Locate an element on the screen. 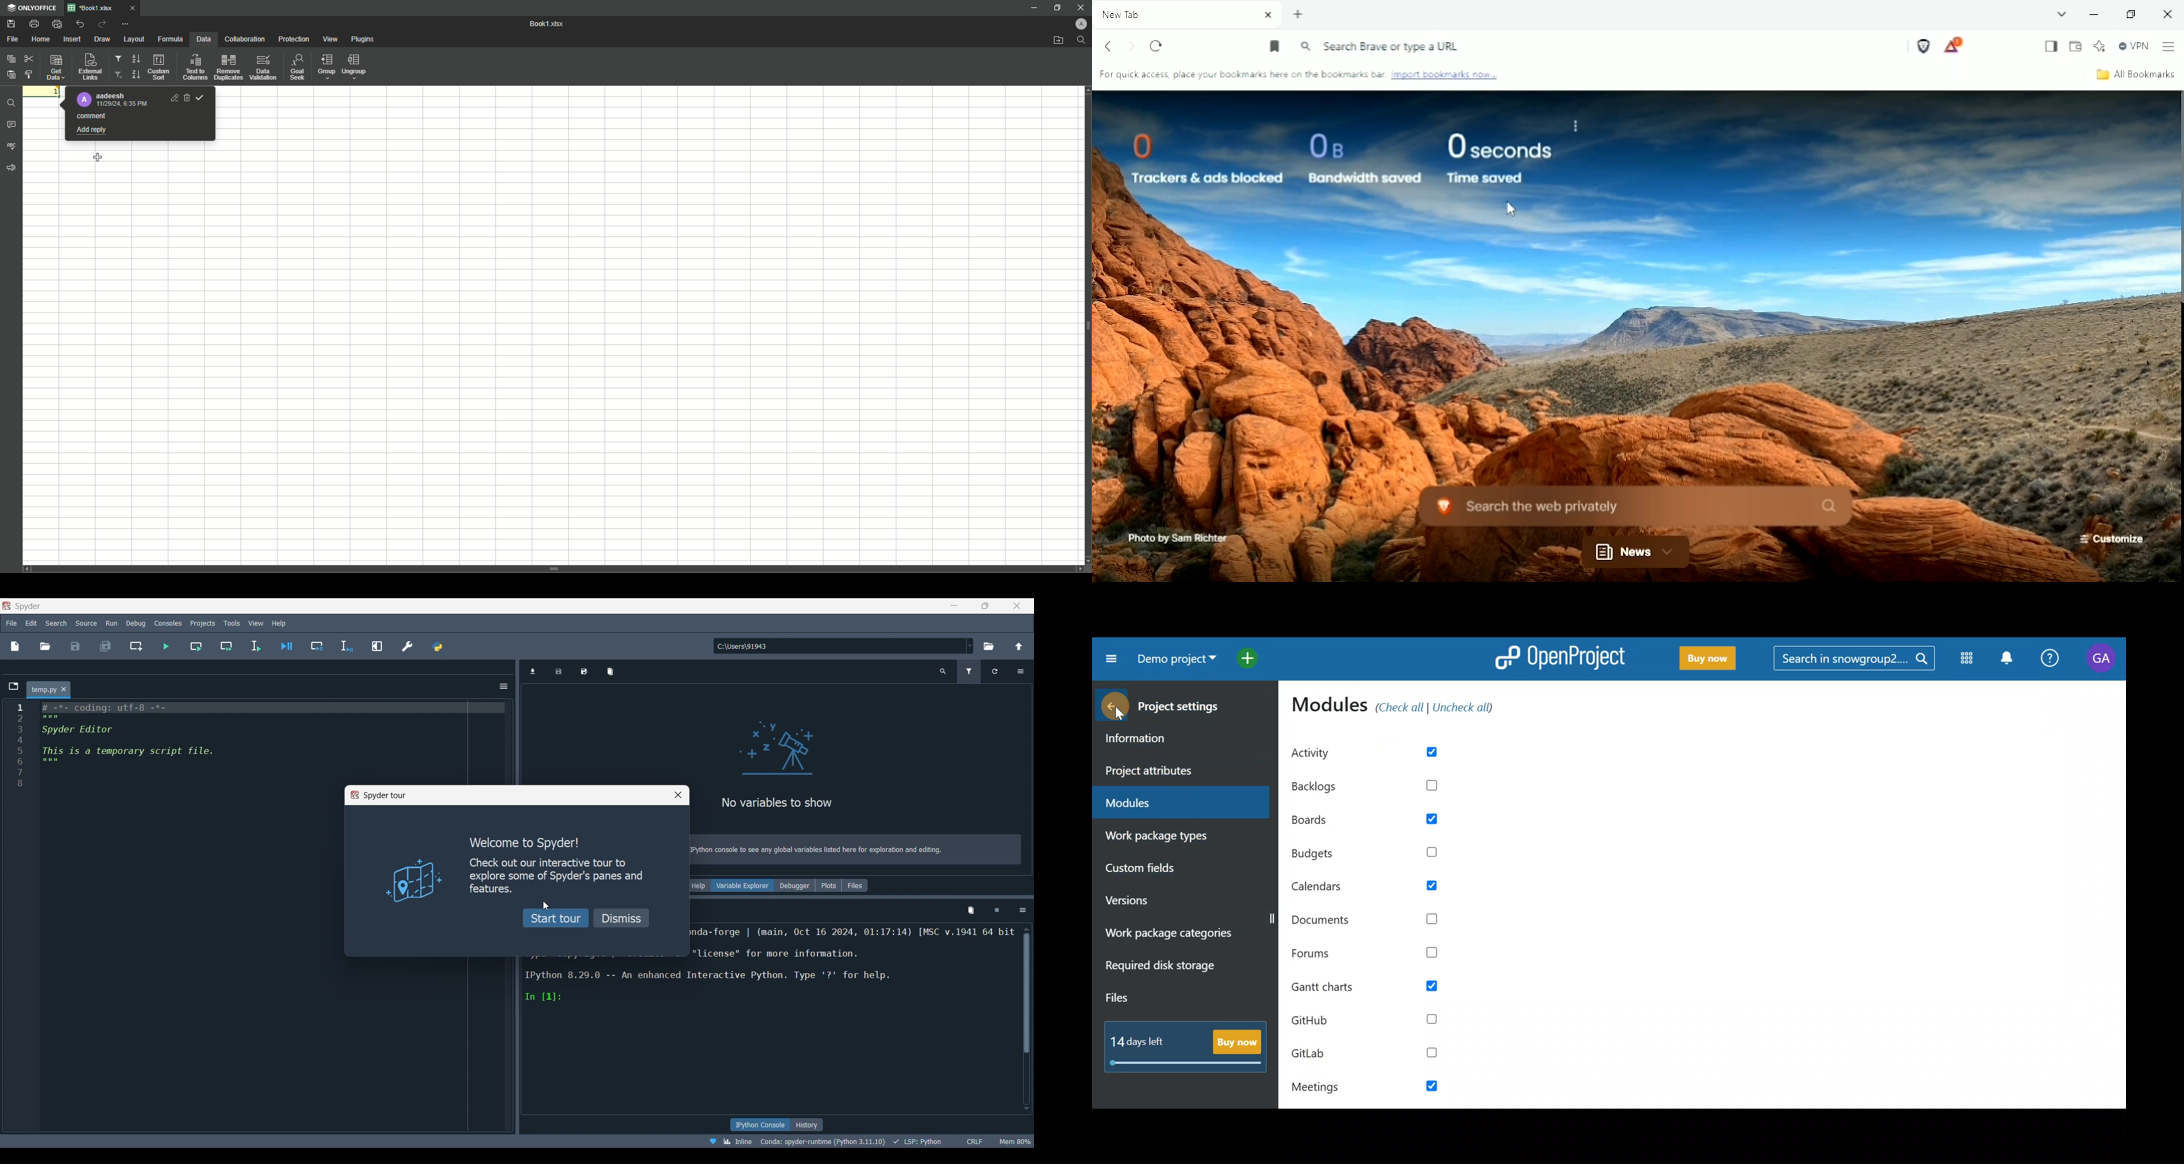 Image resolution: width=2184 pixels, height=1176 pixels. Close interface is located at coordinates (1017, 606).